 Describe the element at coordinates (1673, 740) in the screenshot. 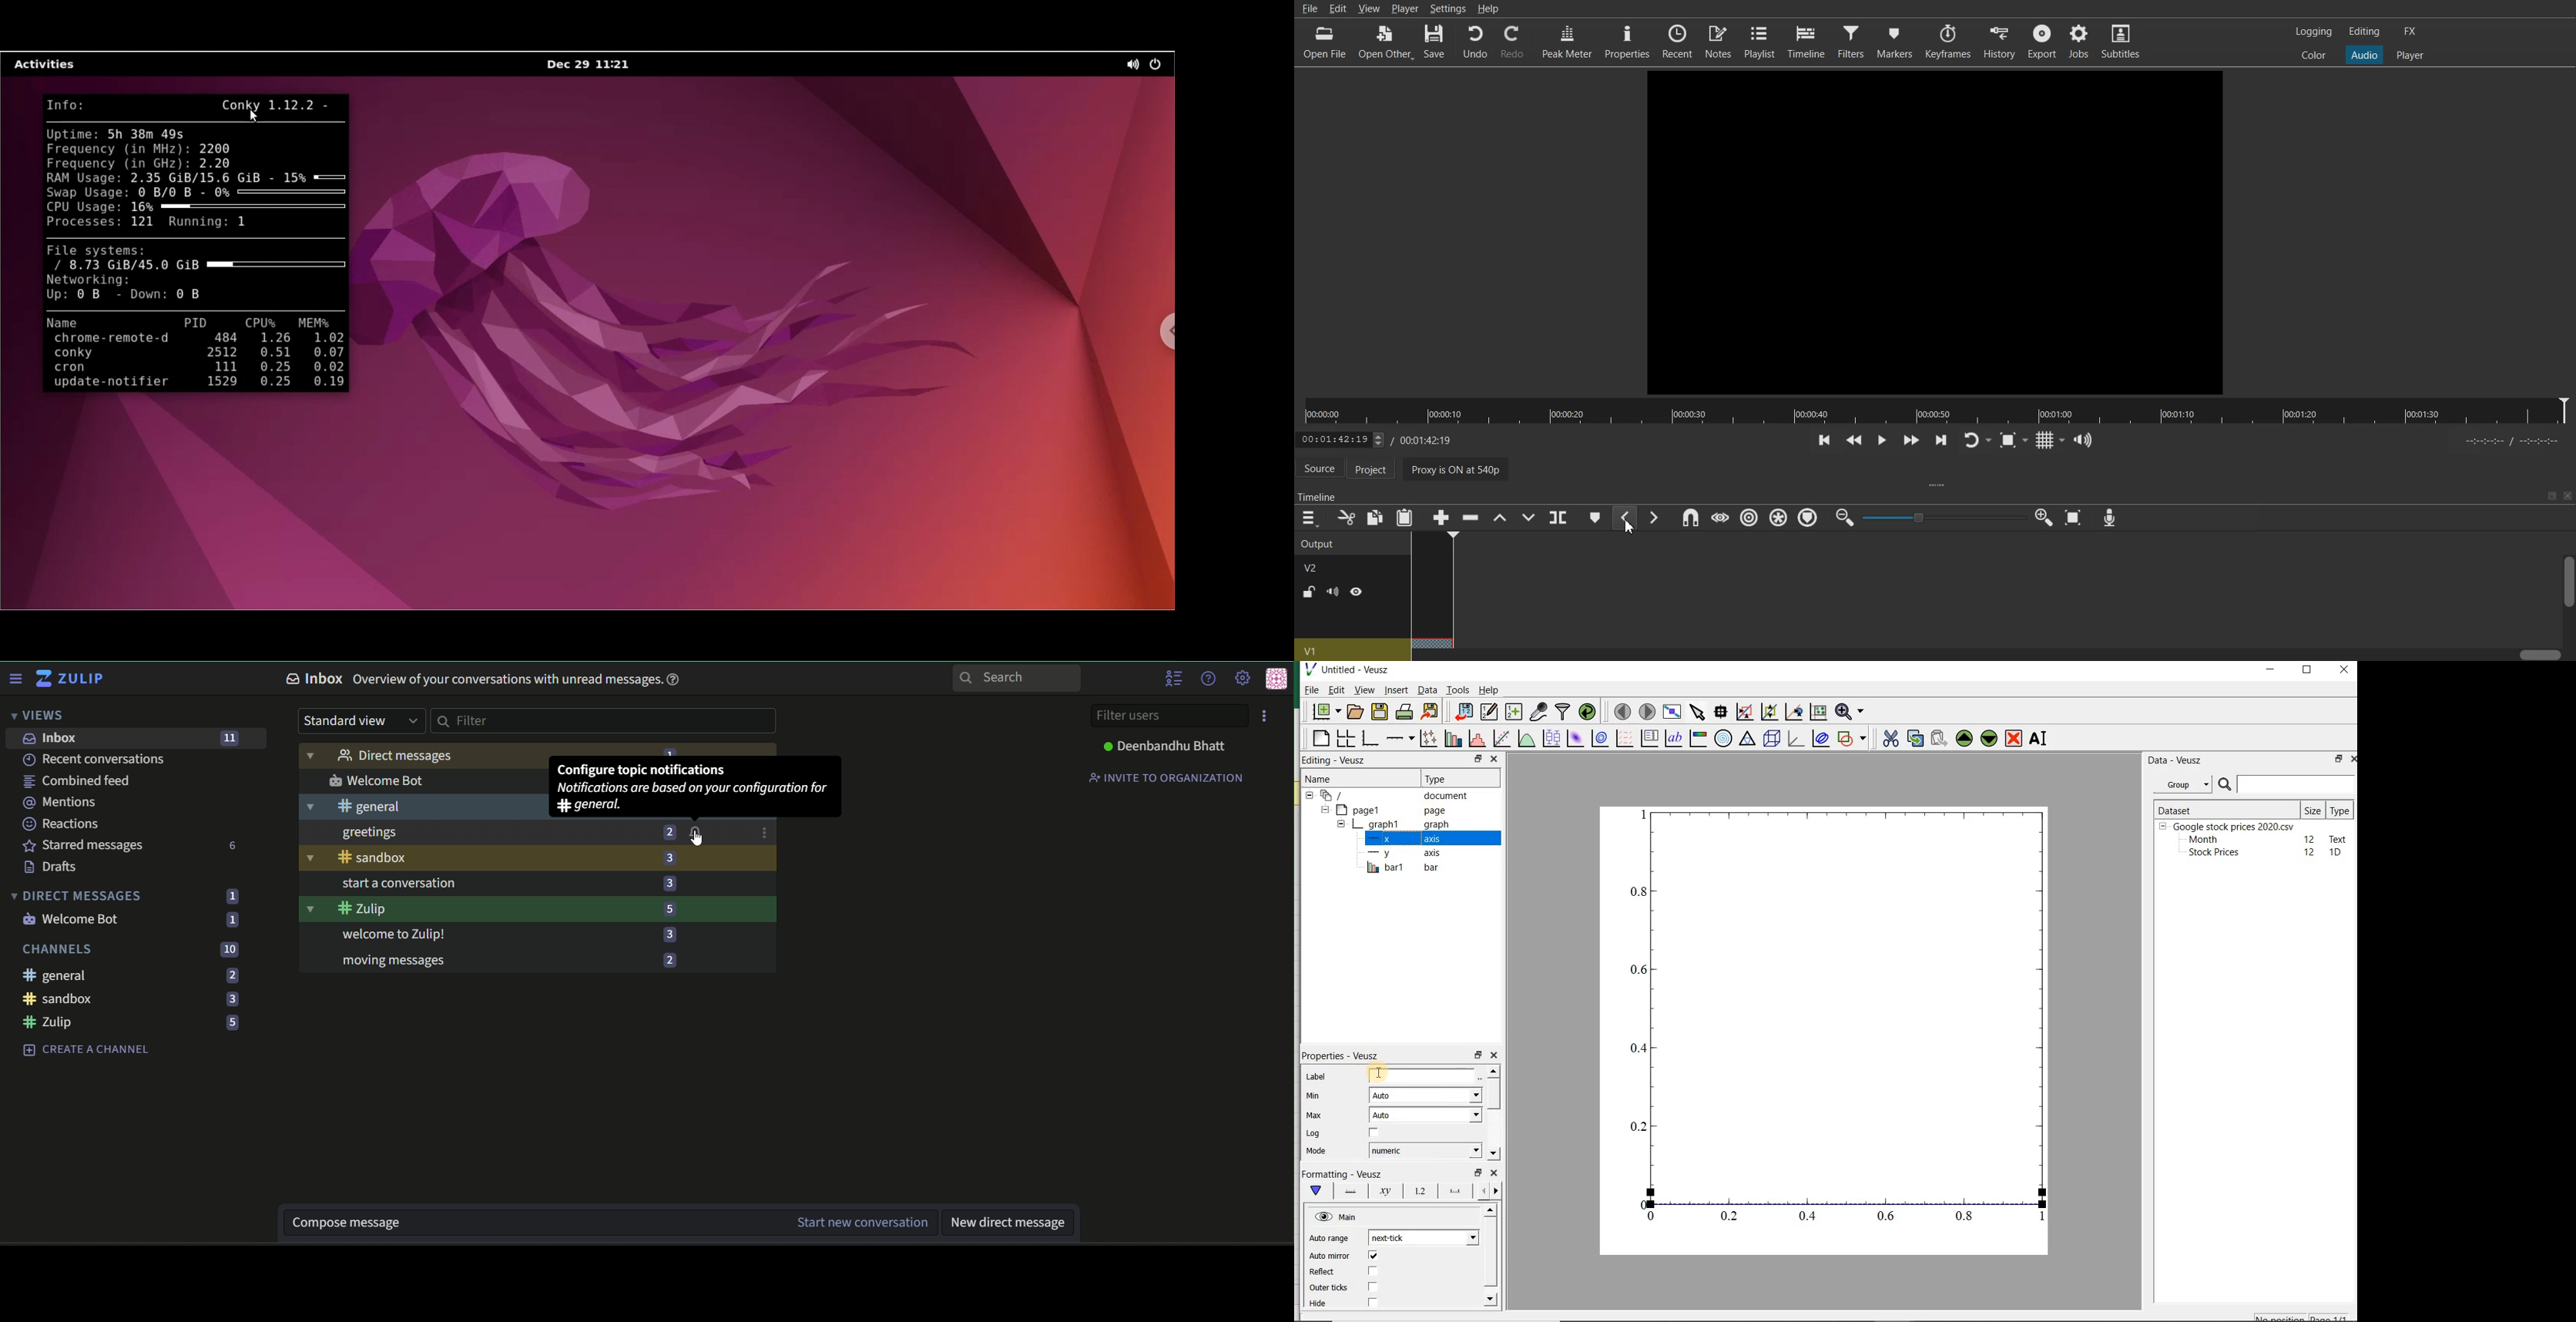

I see `text label` at that location.